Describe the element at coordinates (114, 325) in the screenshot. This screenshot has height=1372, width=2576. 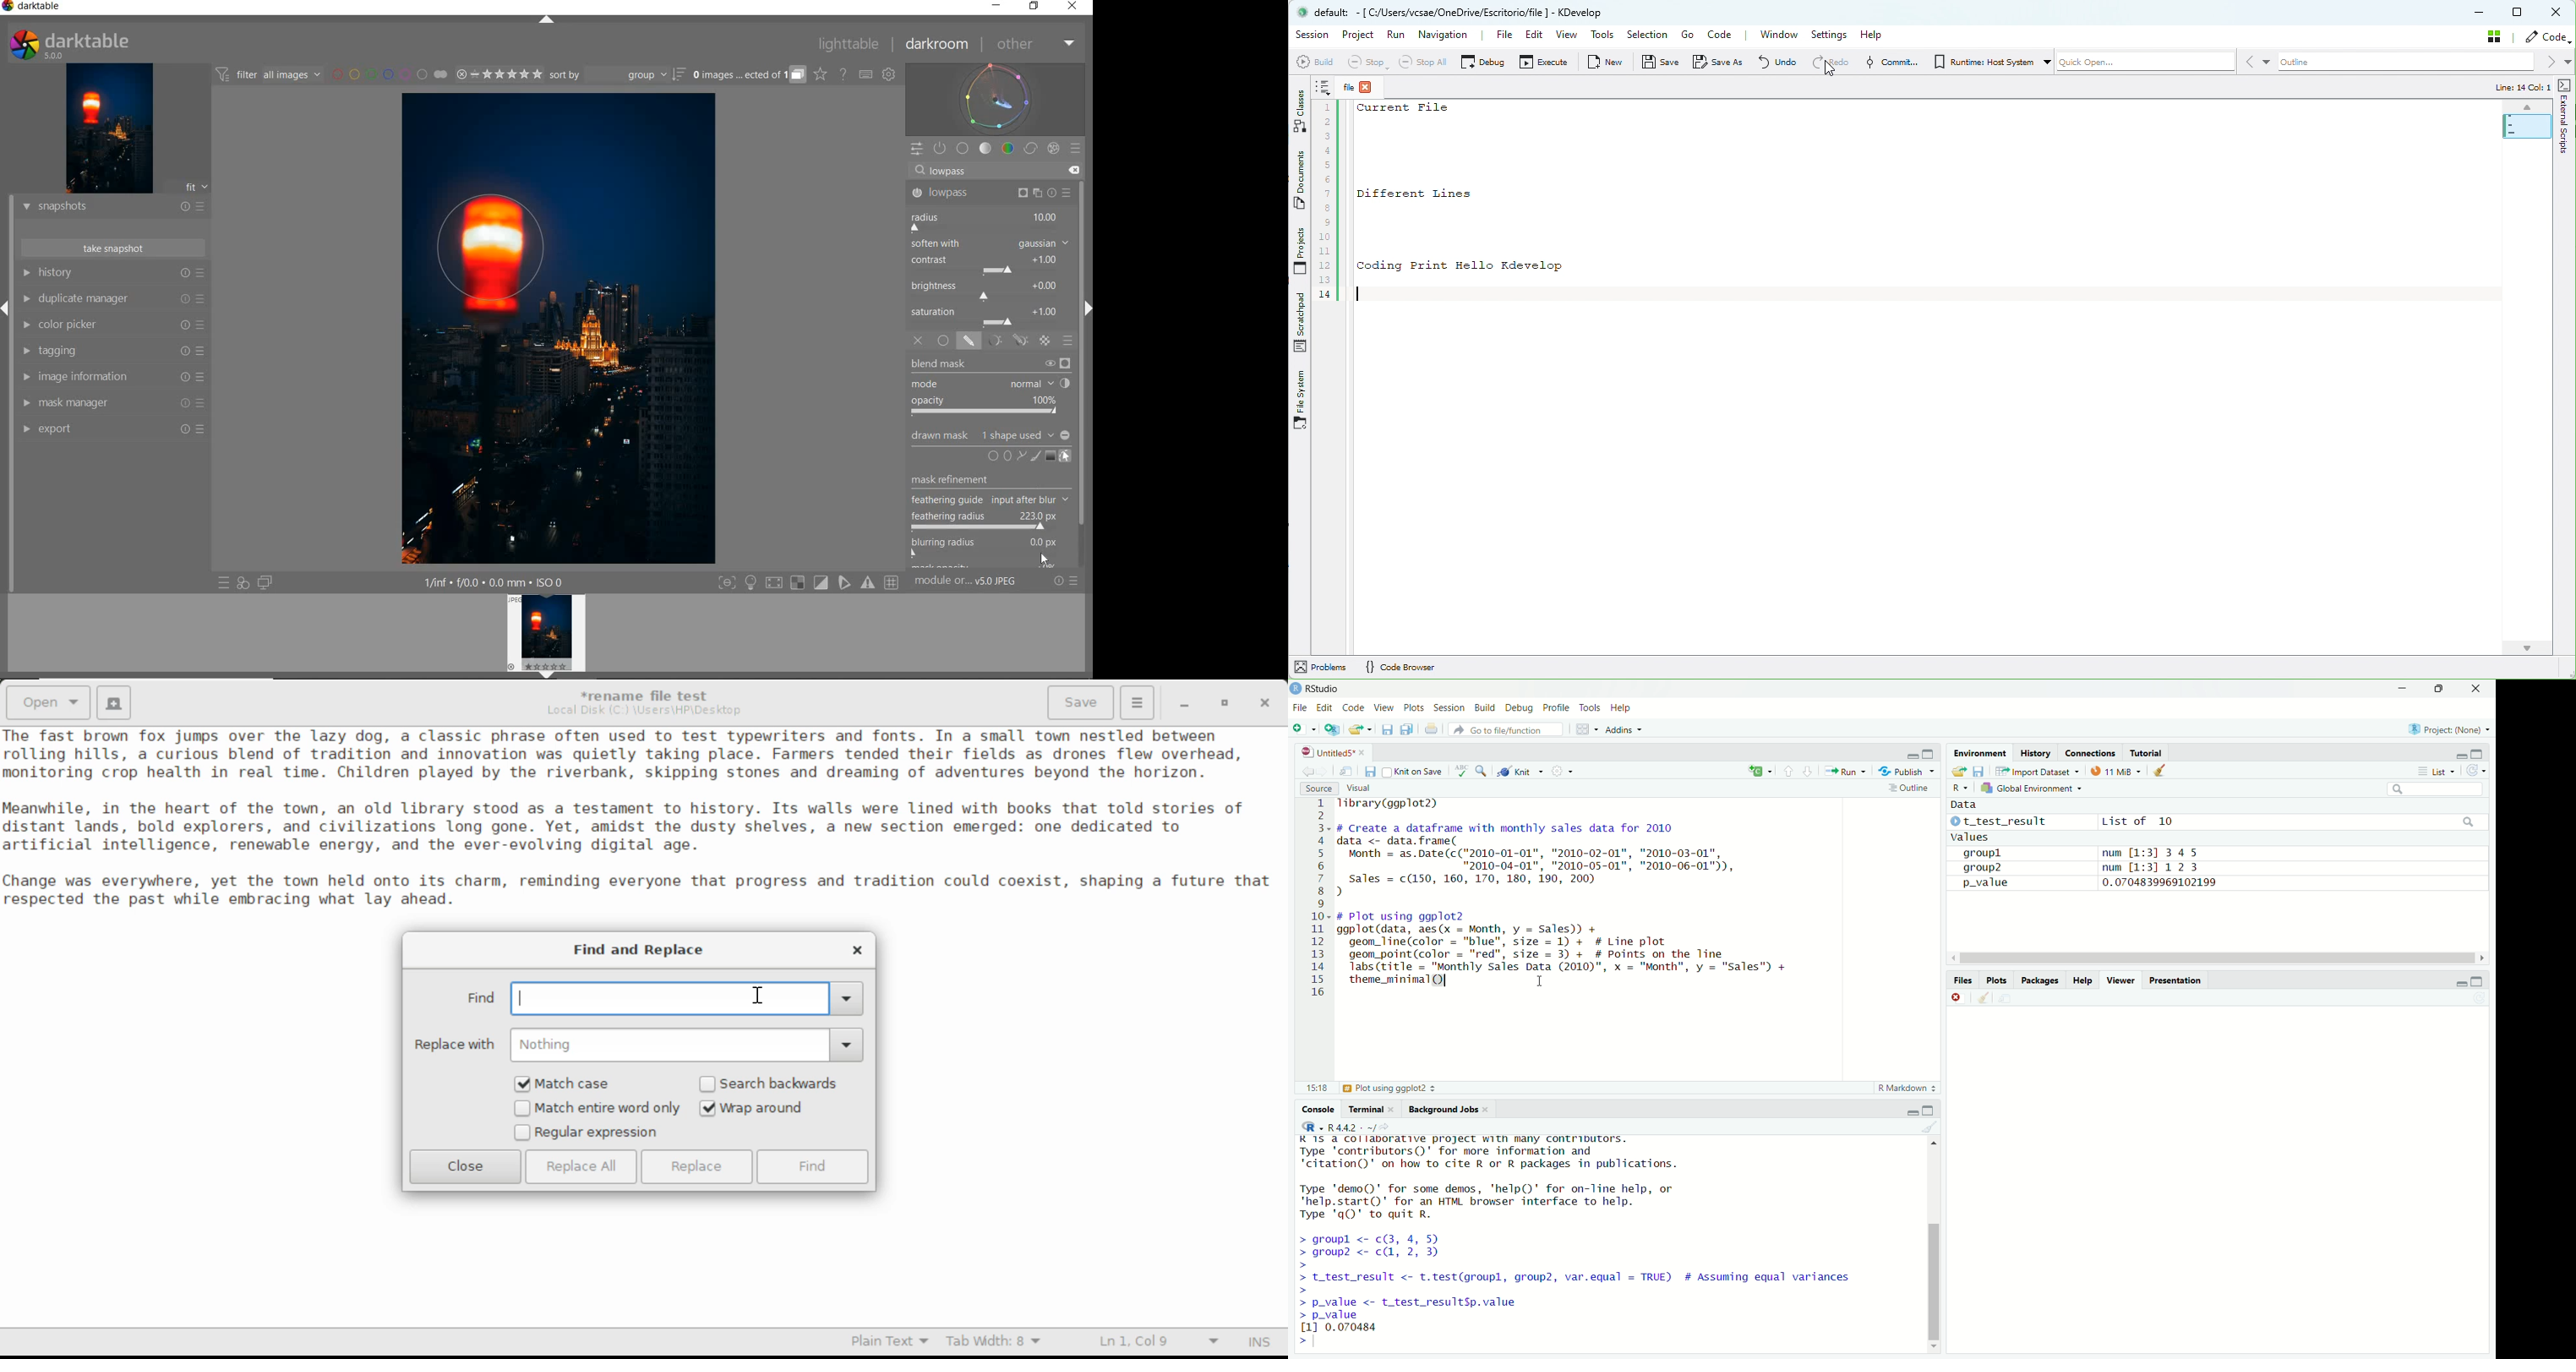
I see `COLOR PICKER` at that location.